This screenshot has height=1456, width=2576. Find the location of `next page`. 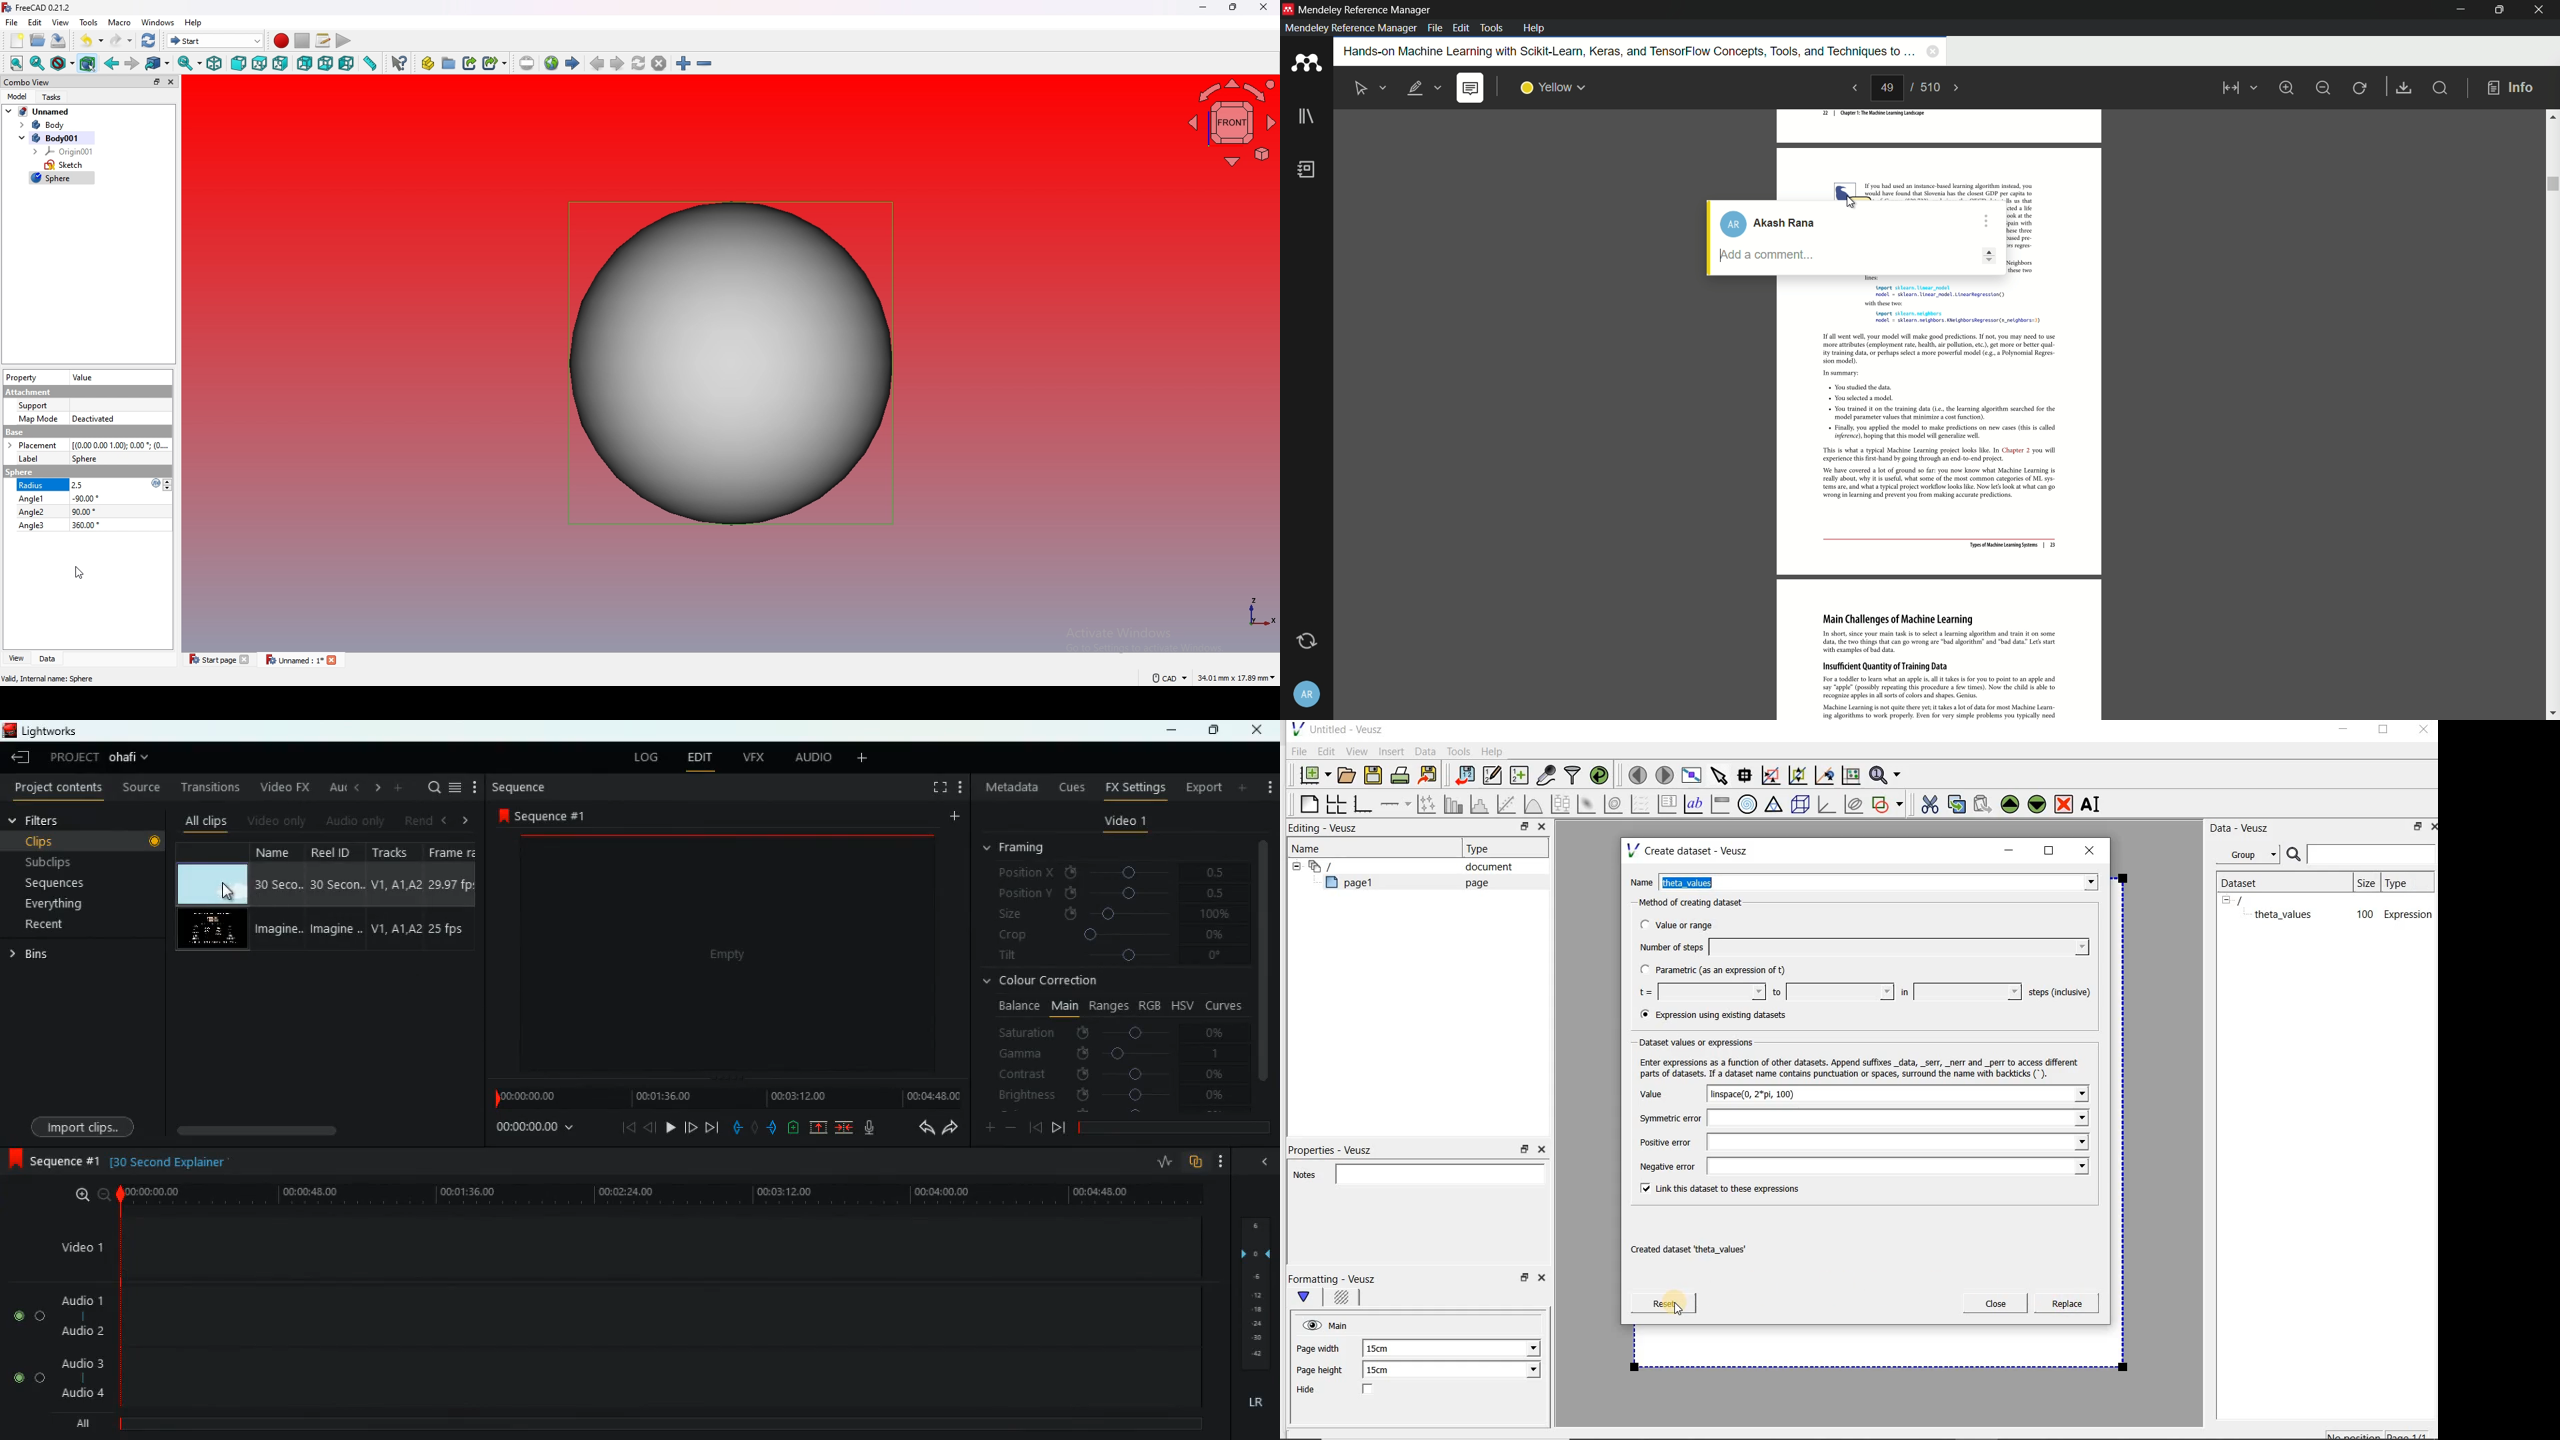

next page is located at coordinates (617, 63).